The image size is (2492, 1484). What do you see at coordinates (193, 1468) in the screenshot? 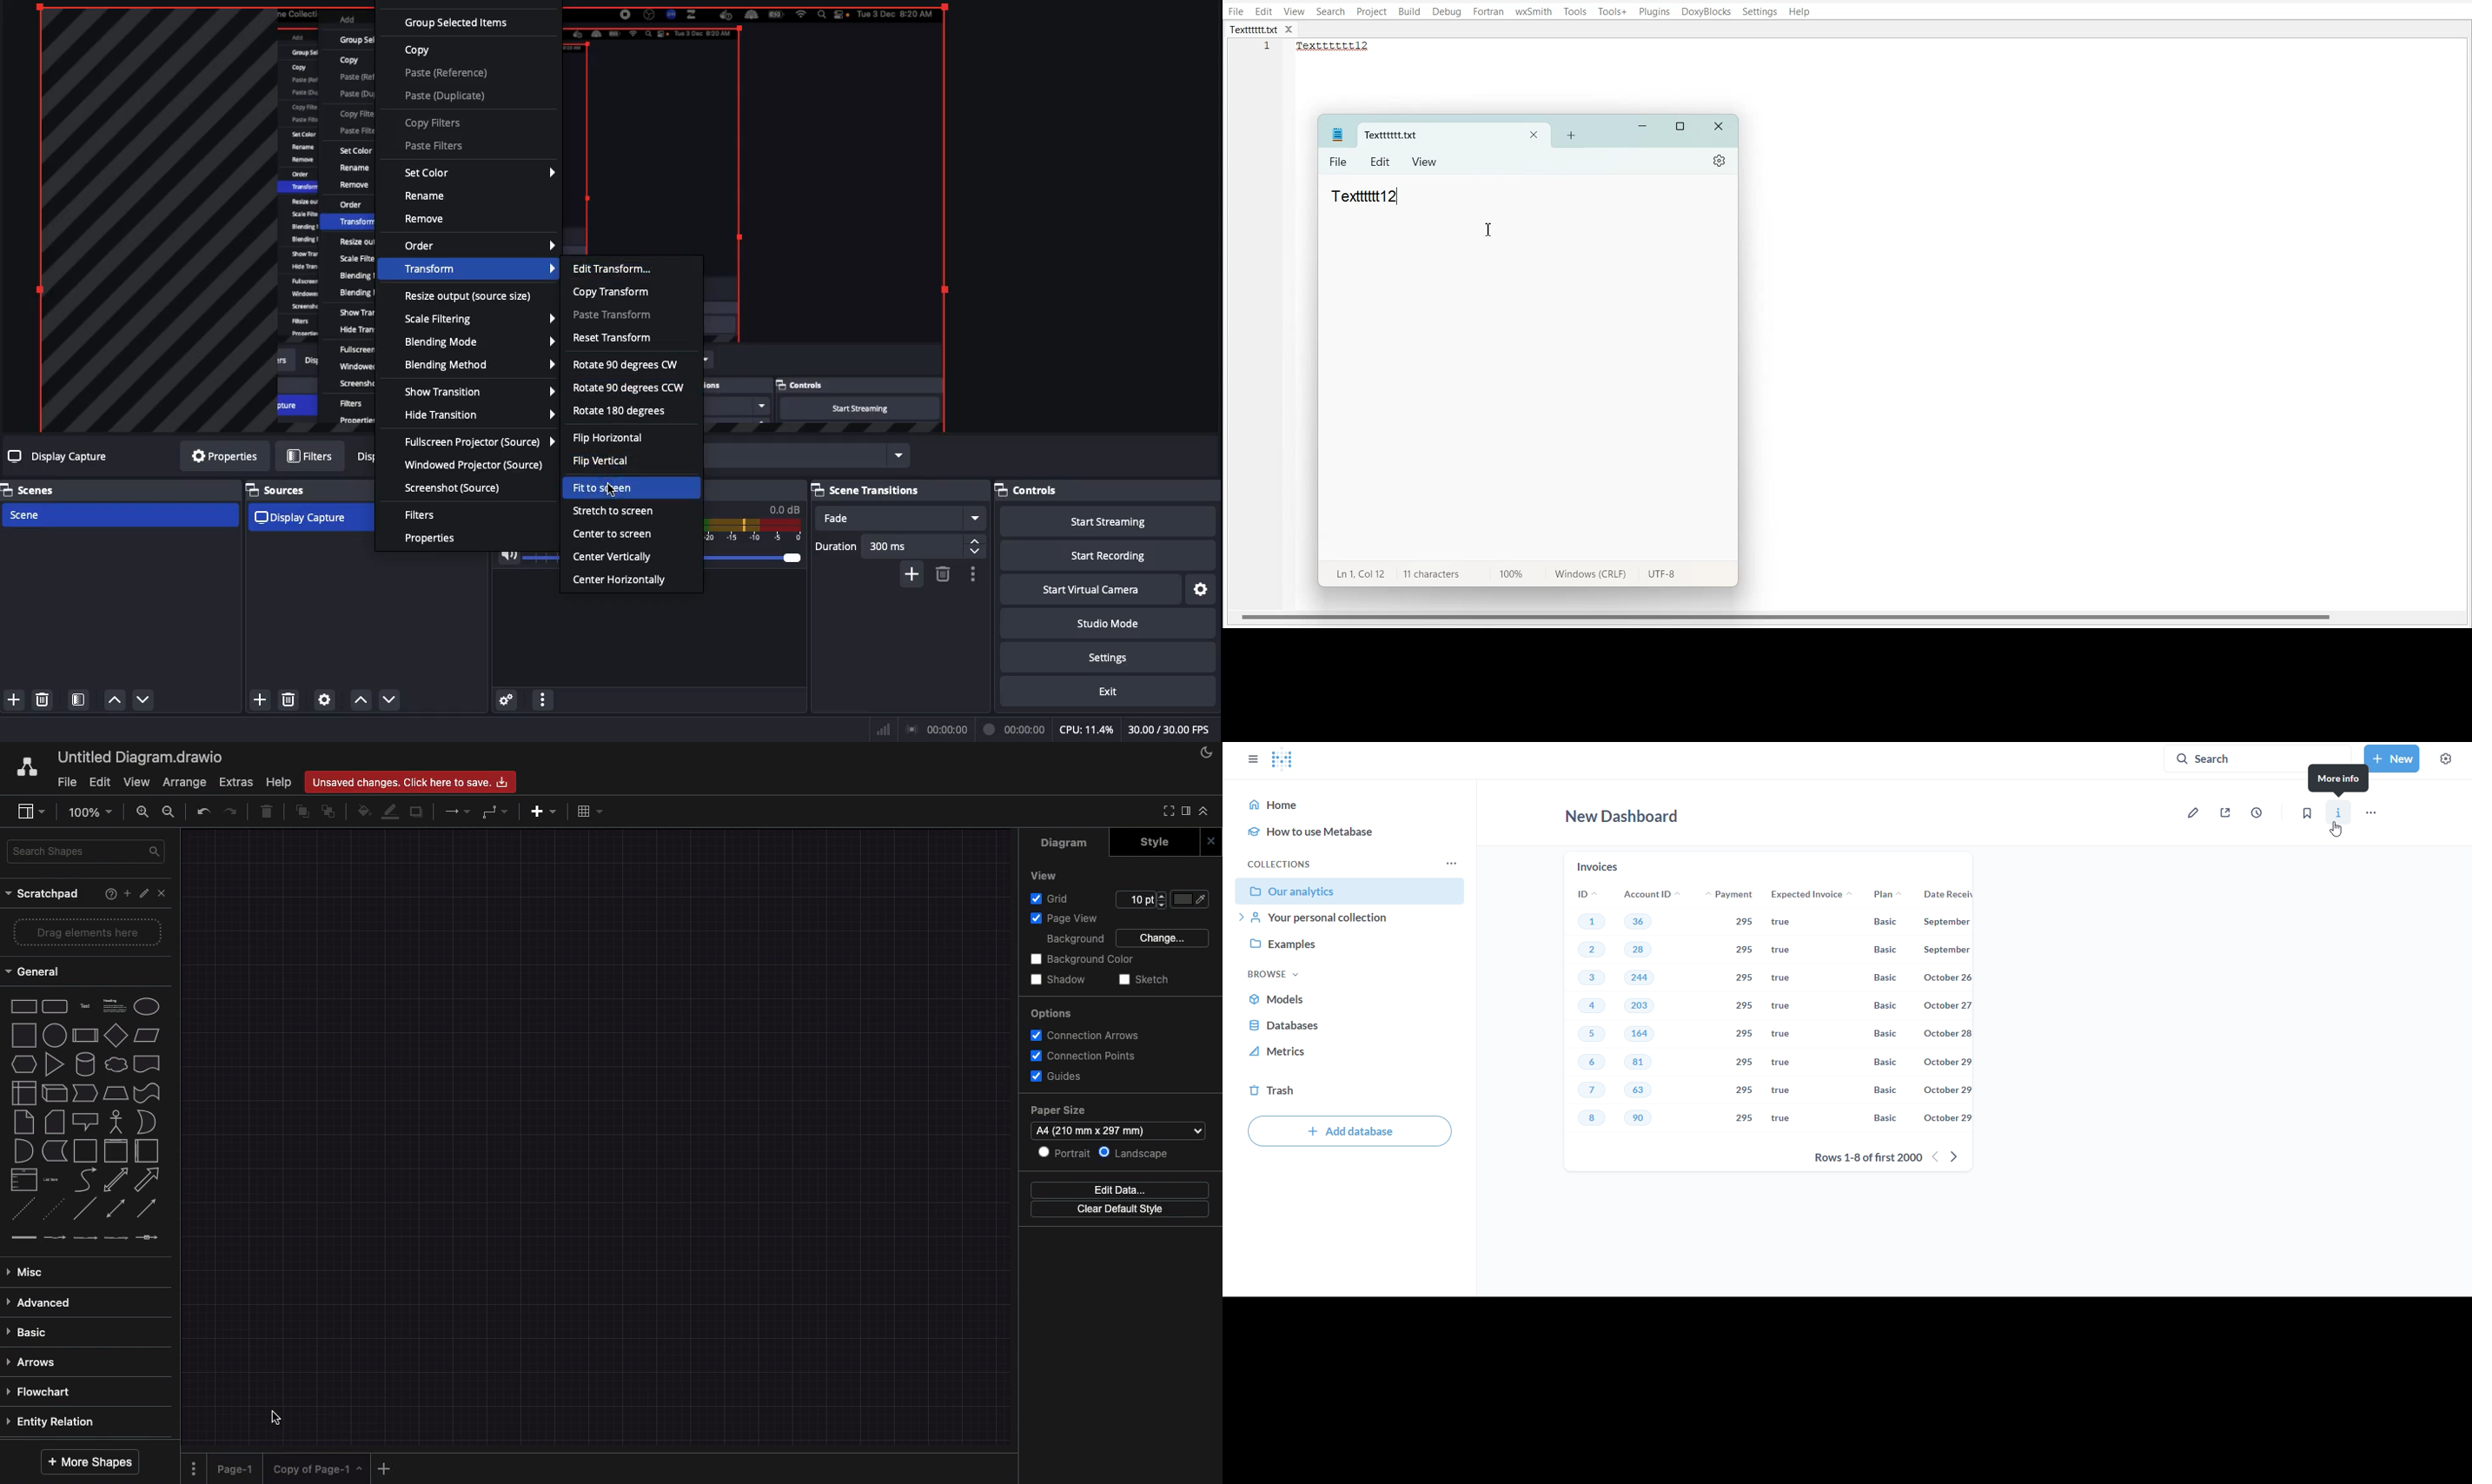
I see `options` at bounding box center [193, 1468].